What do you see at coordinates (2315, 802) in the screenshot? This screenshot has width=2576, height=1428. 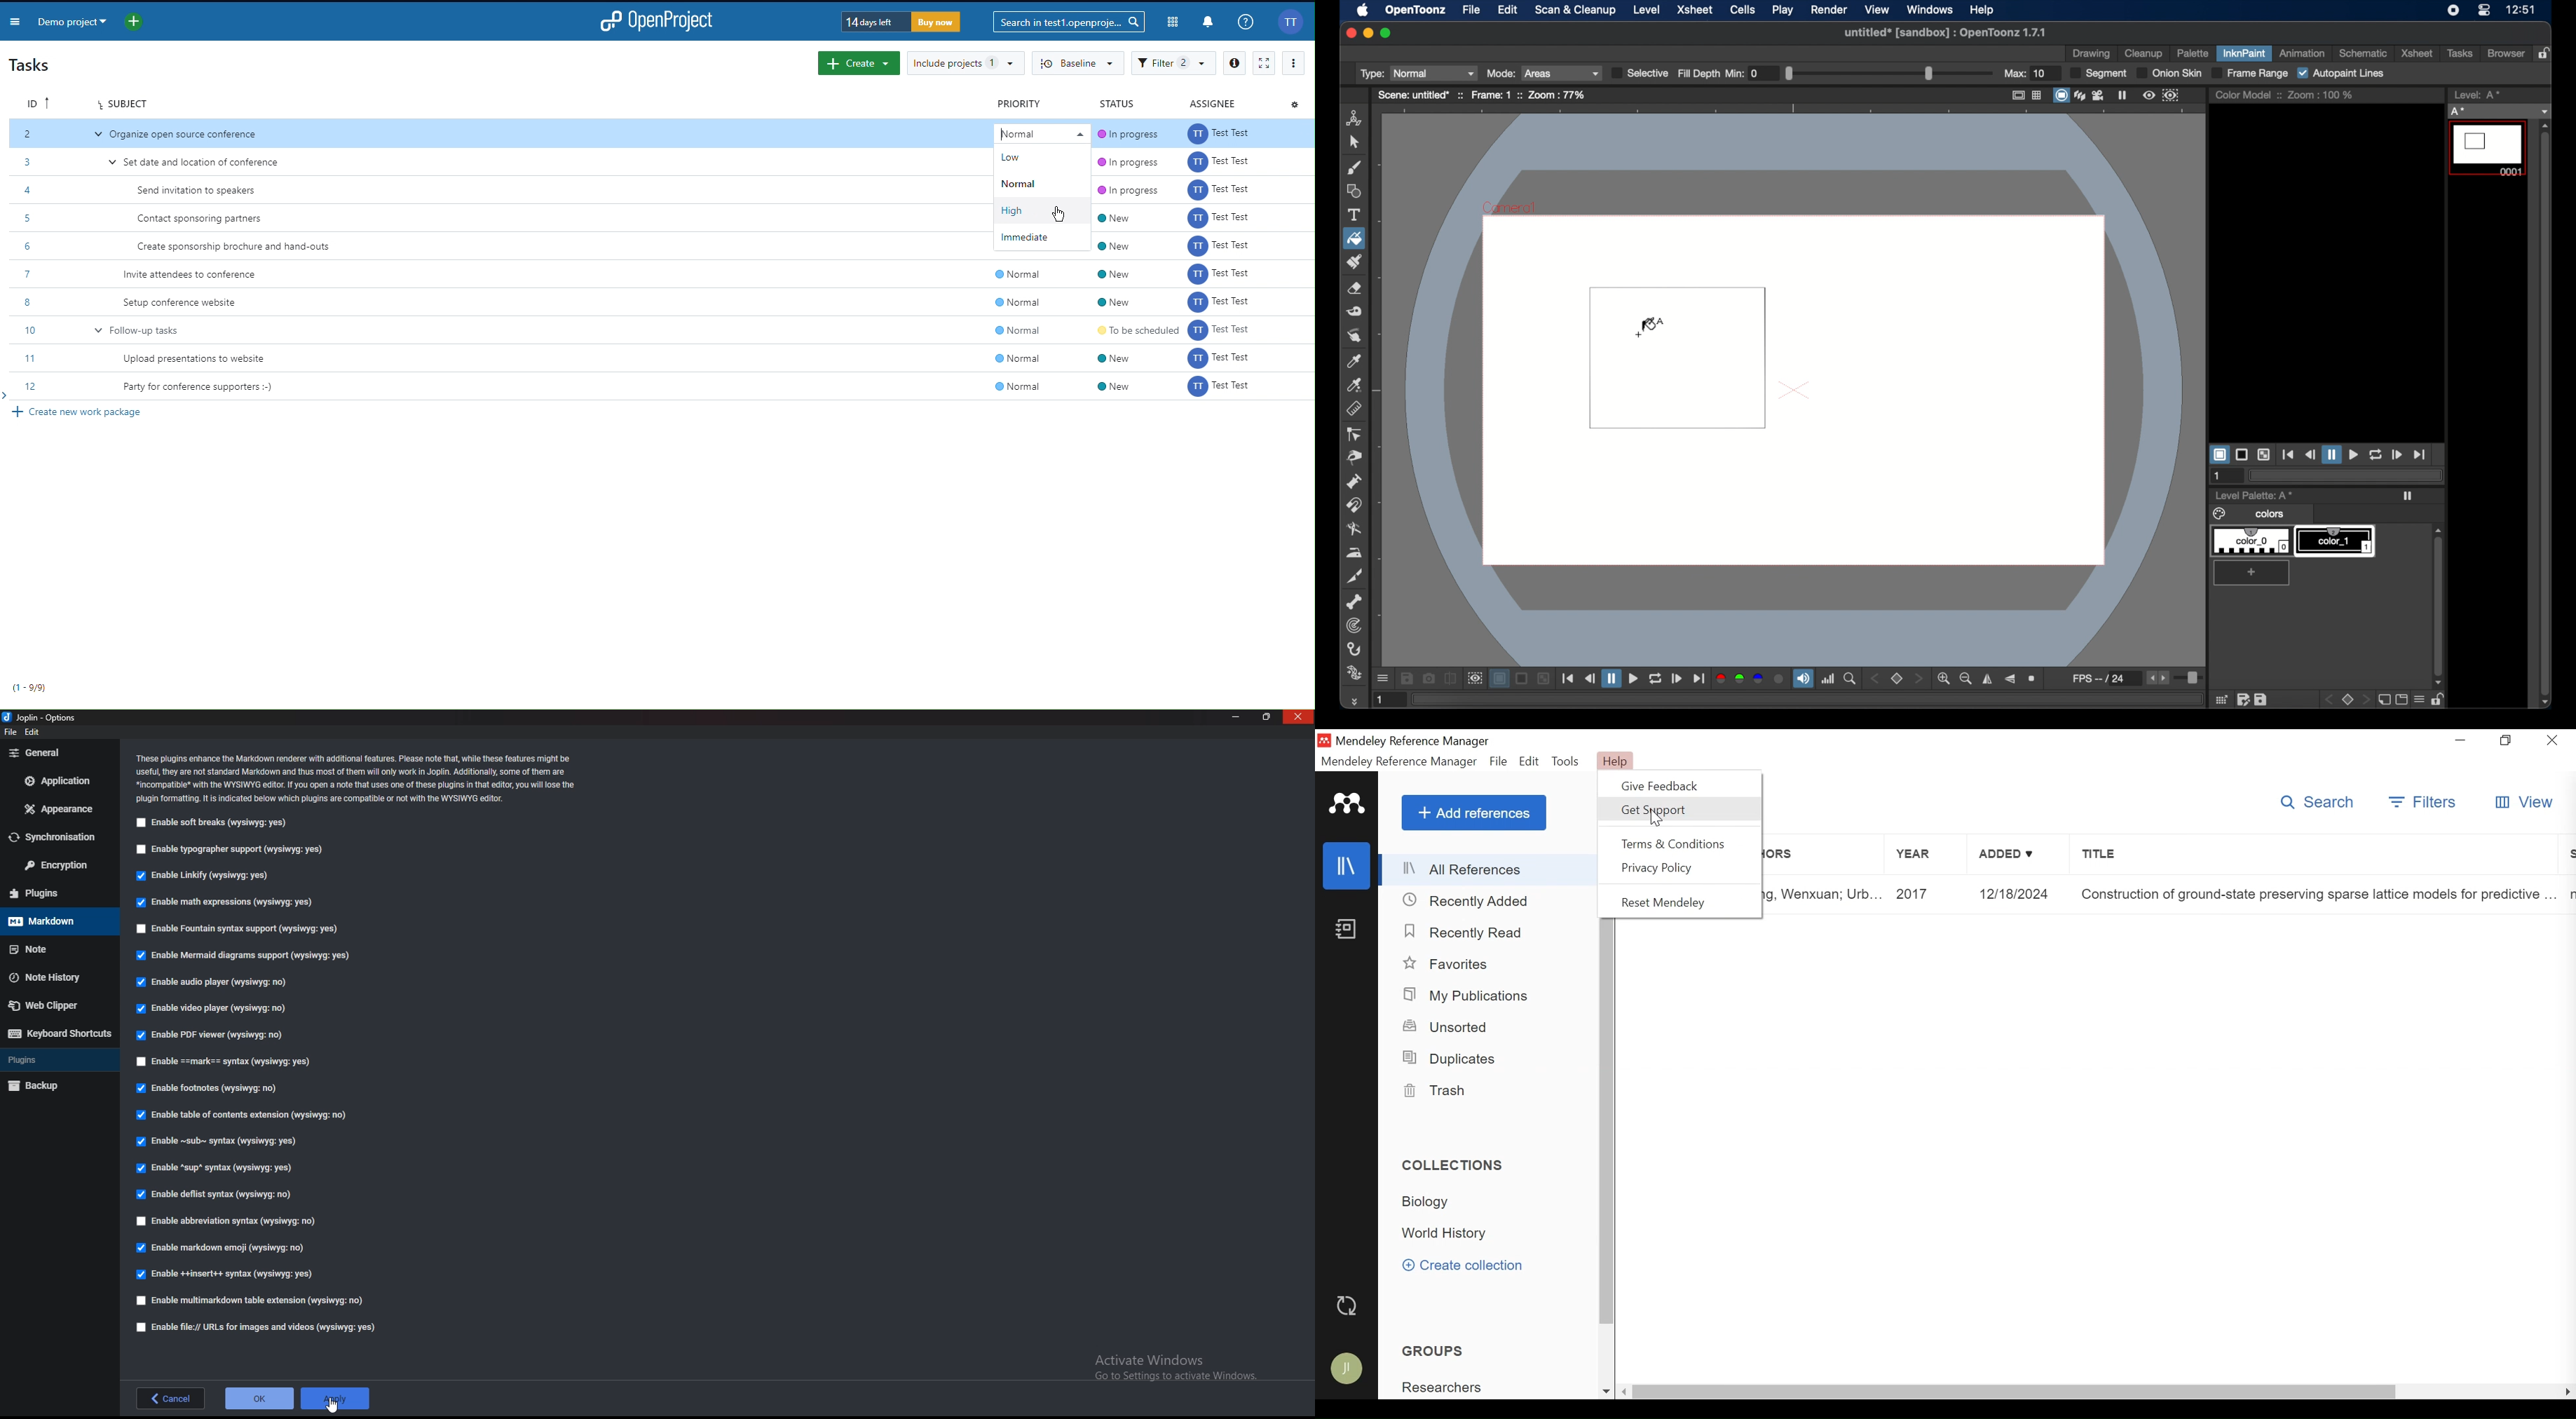 I see `Search` at bounding box center [2315, 802].